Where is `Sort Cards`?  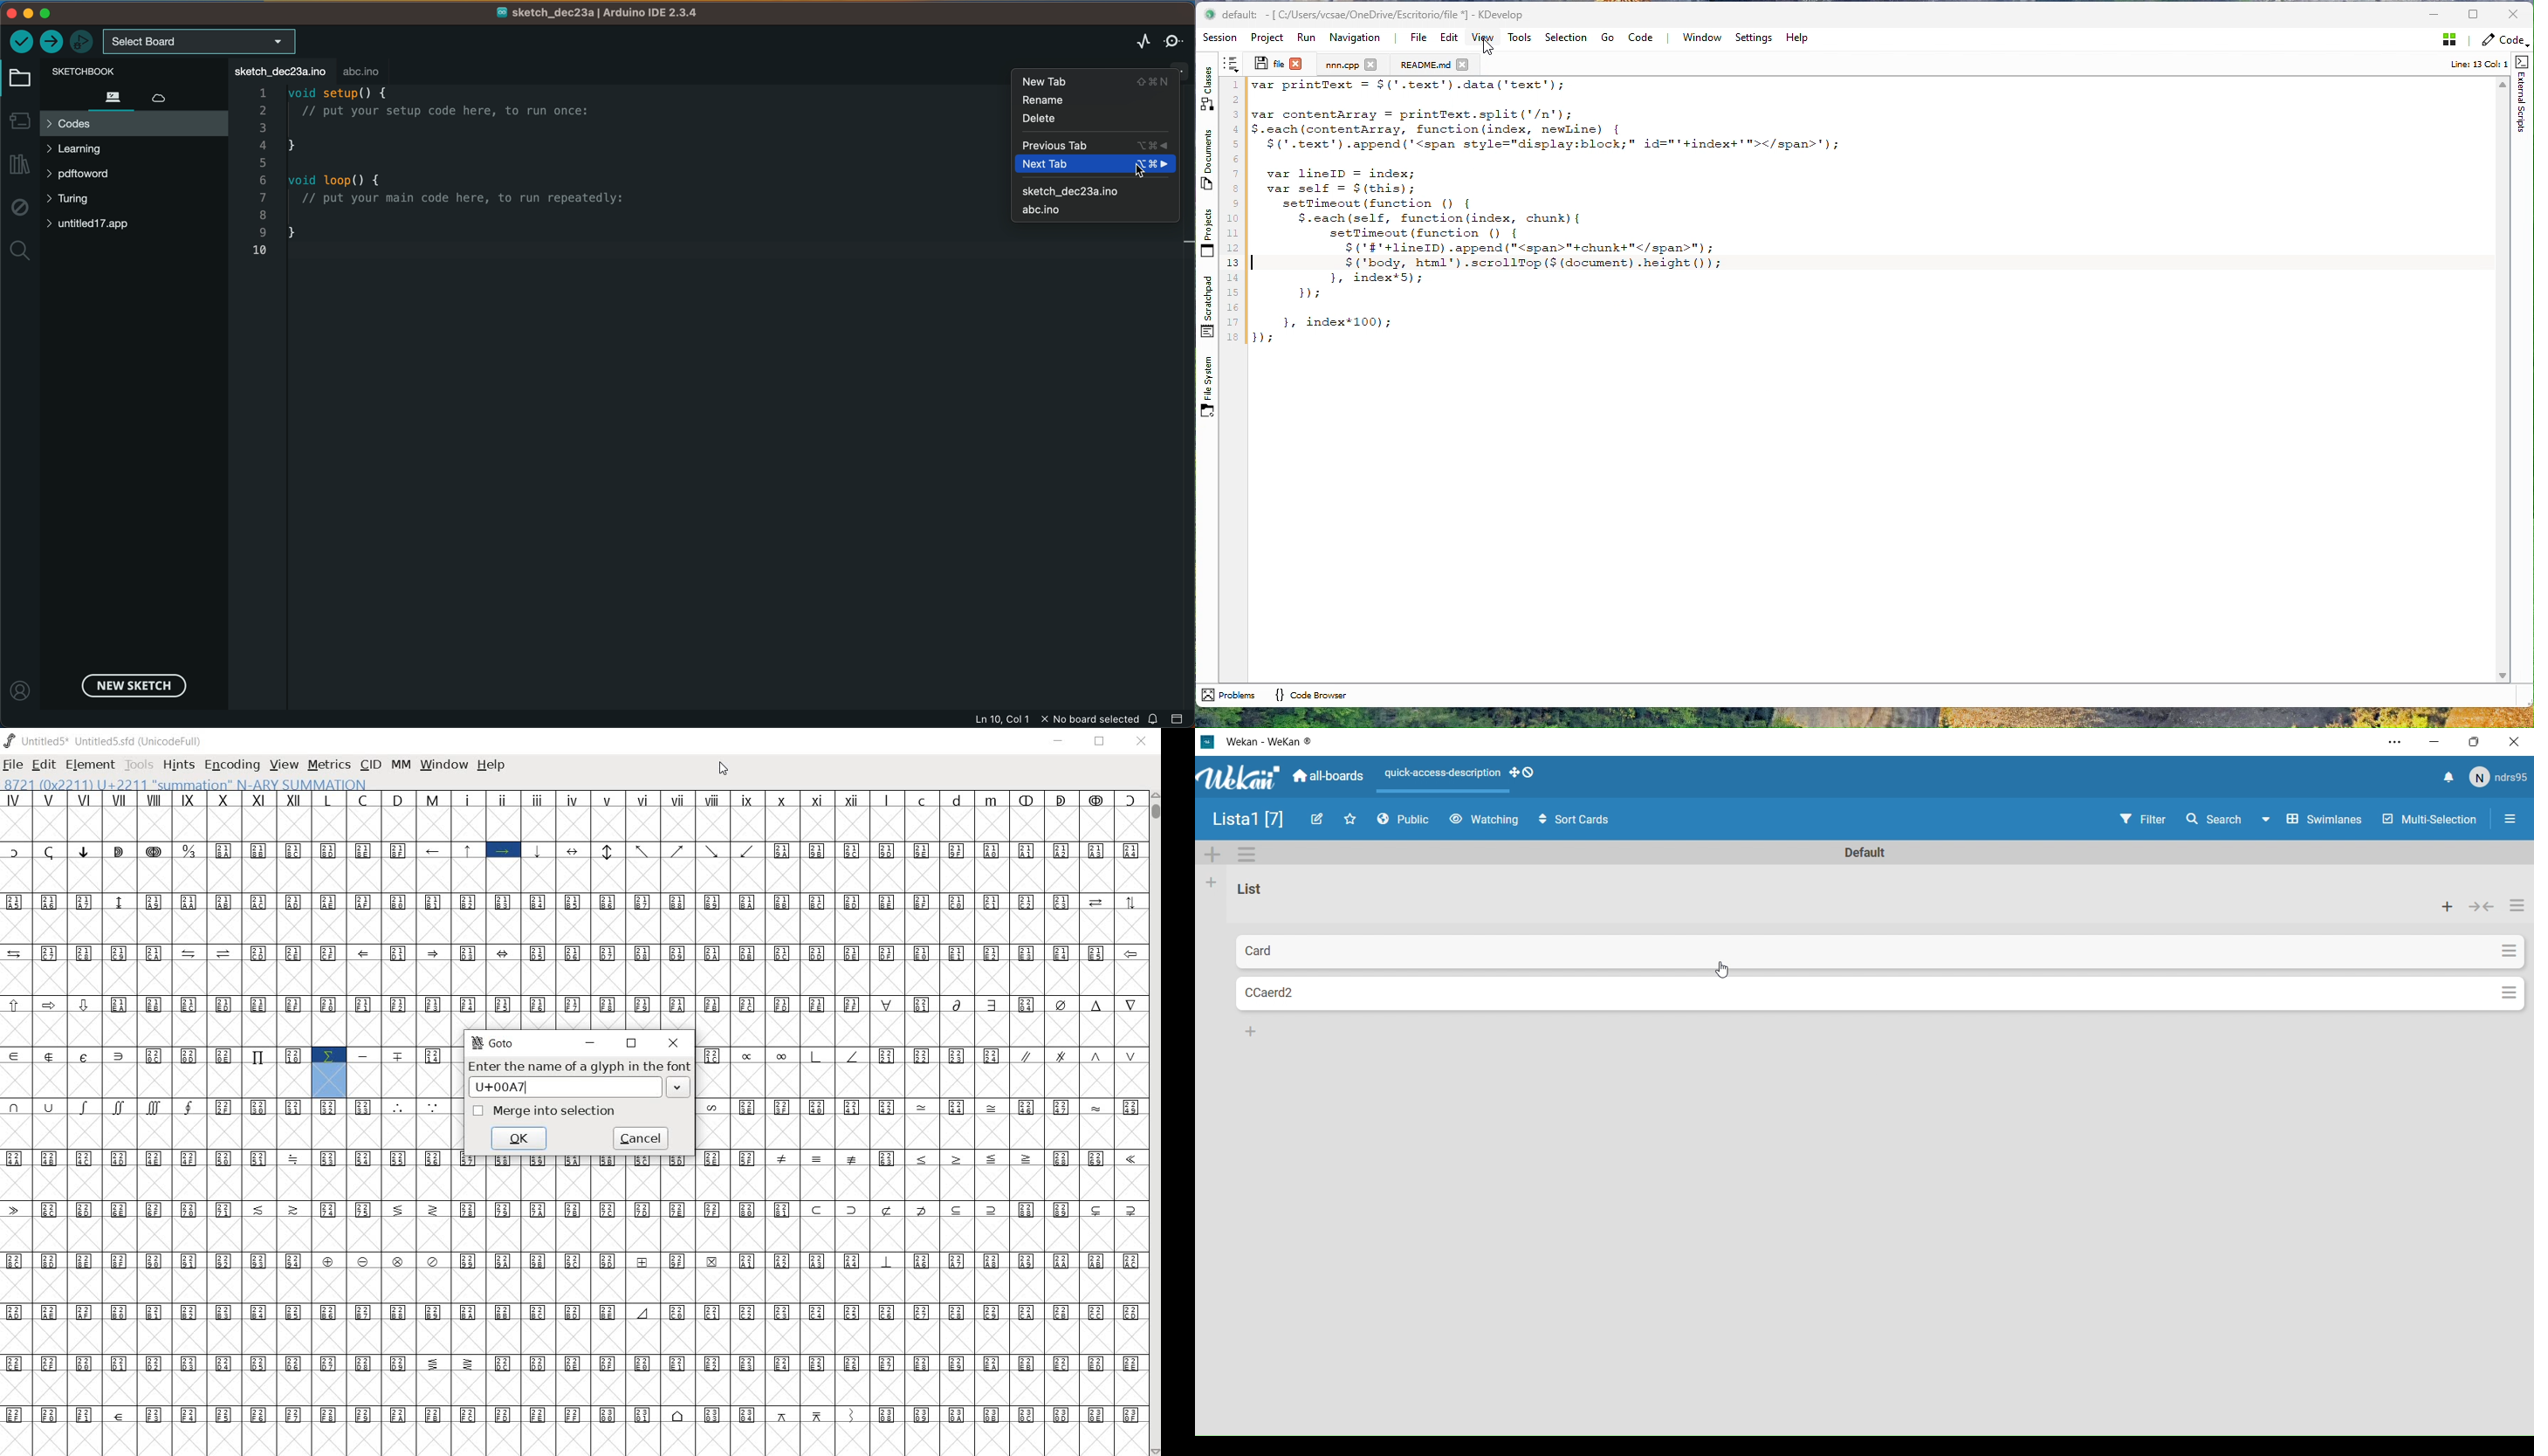 Sort Cards is located at coordinates (1576, 821).